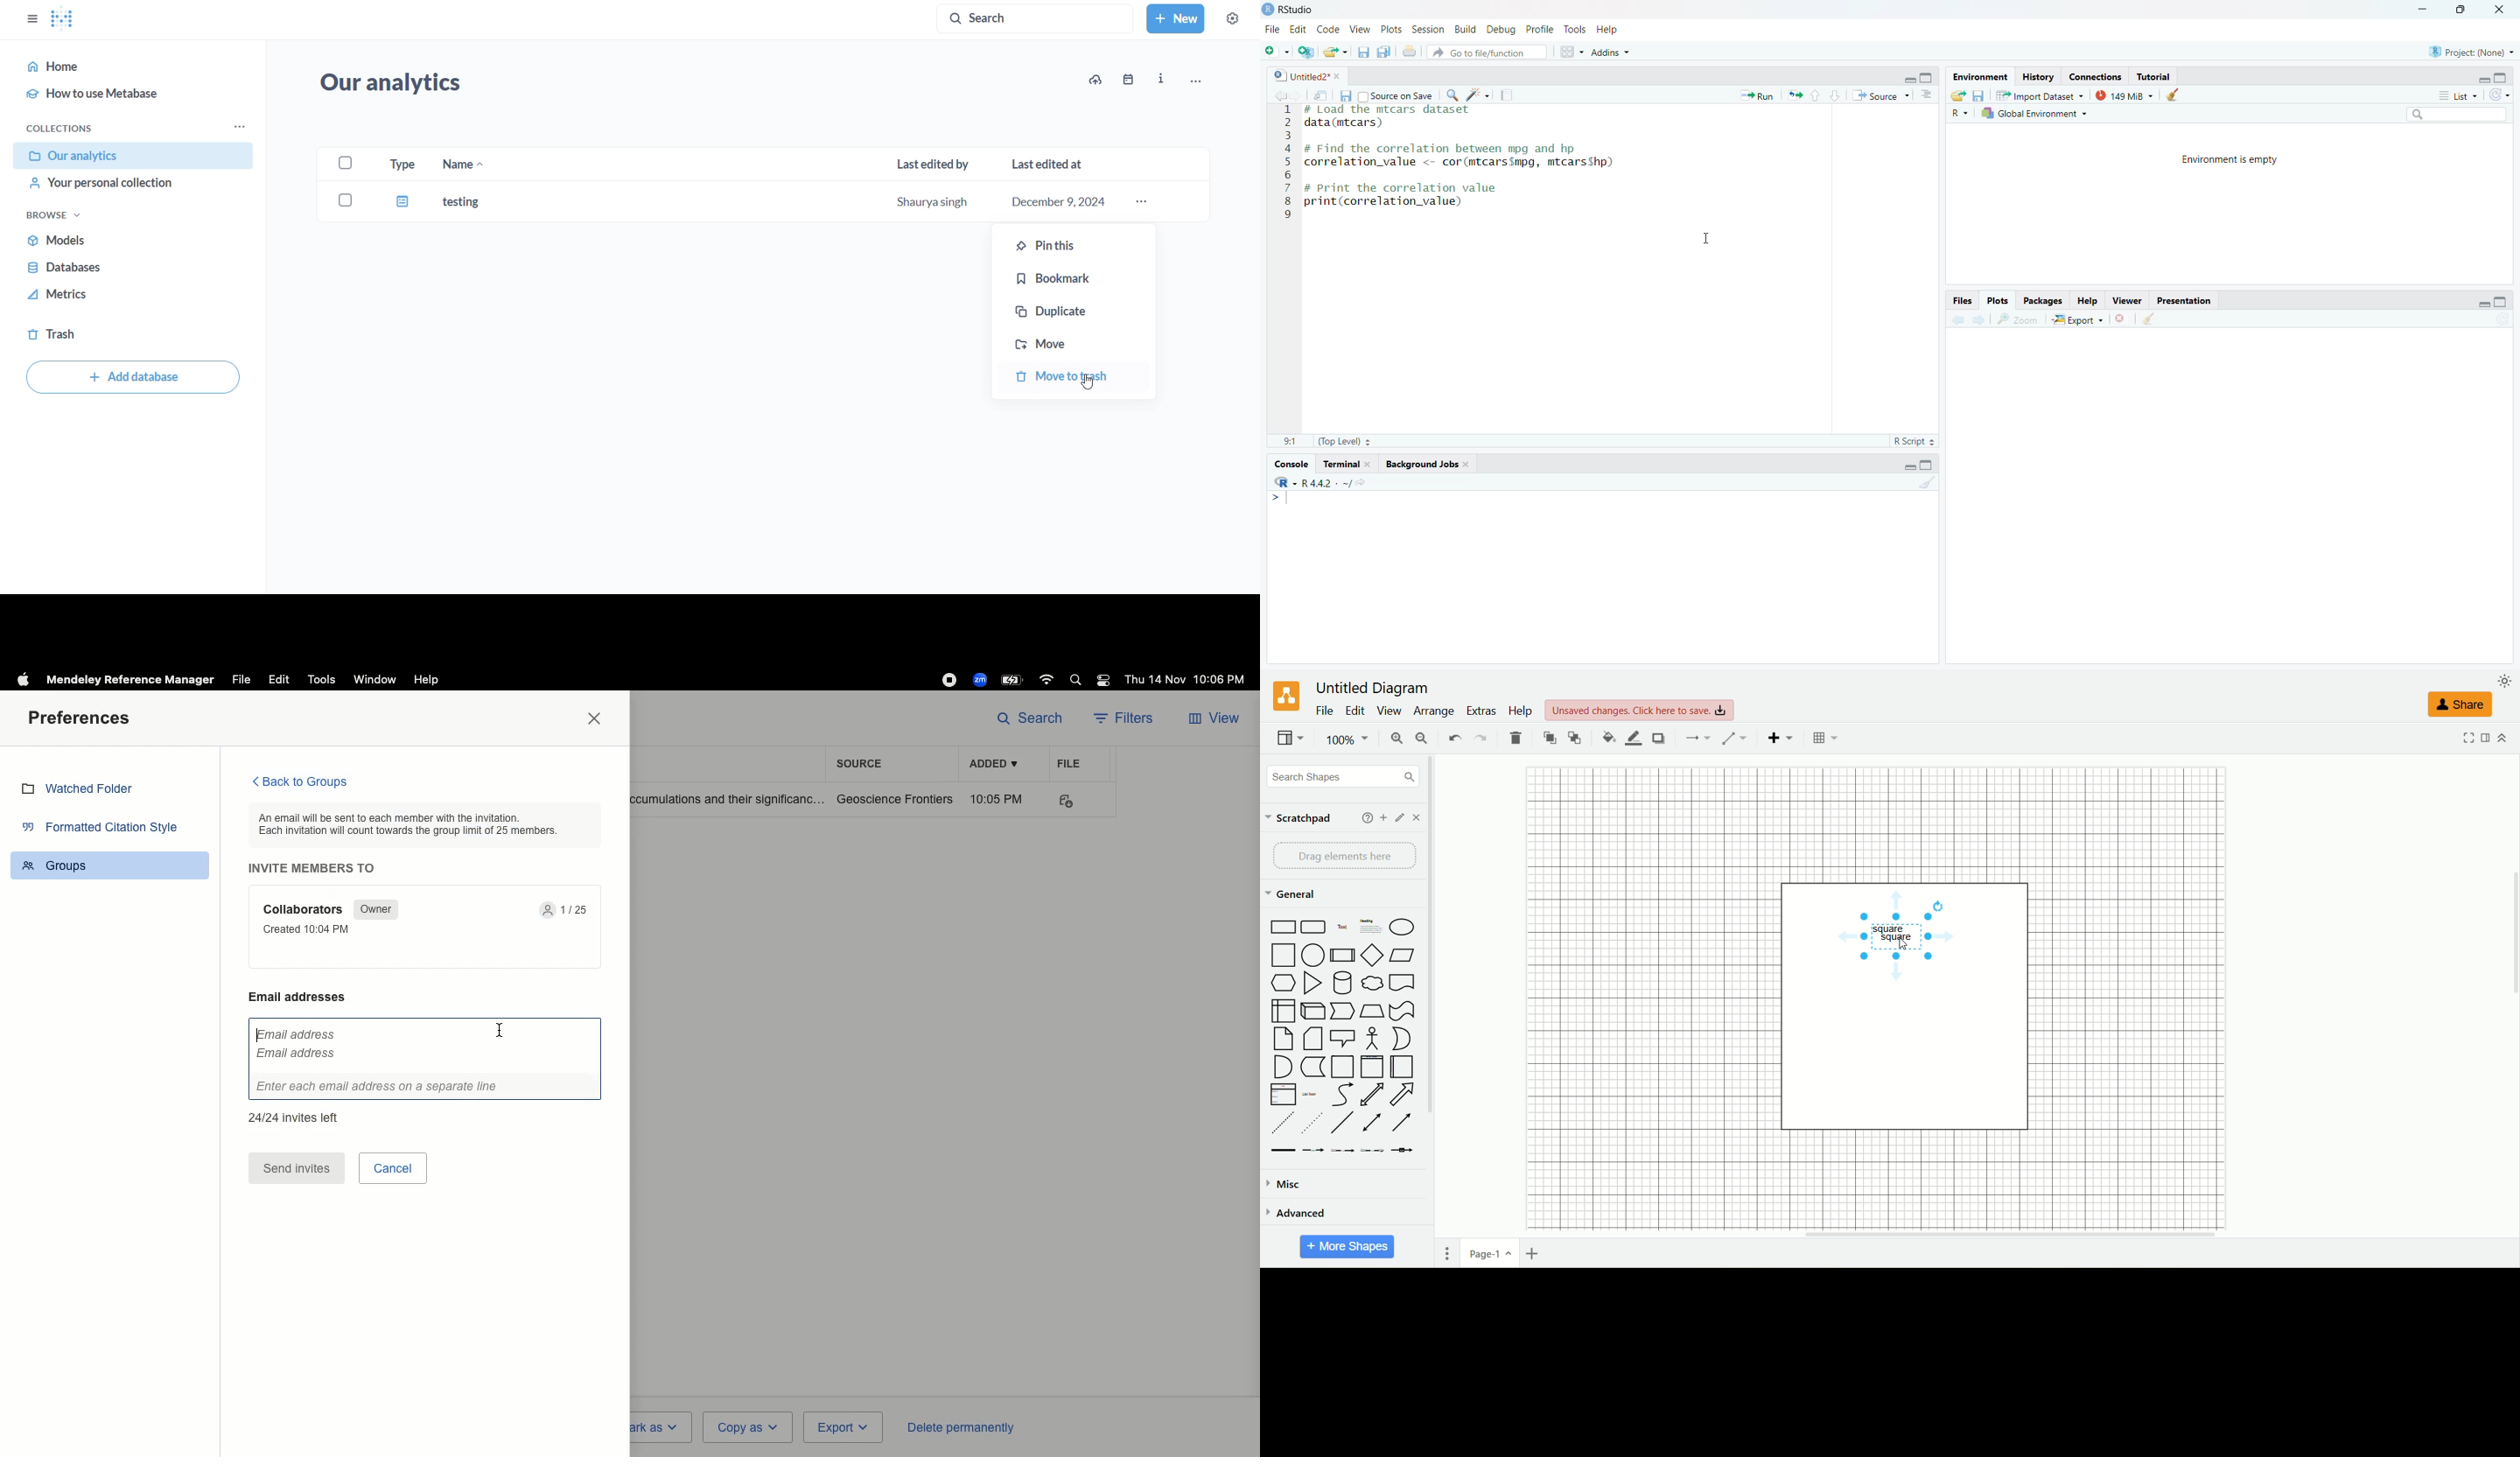 The width and height of the screenshot is (2520, 1484). Describe the element at coordinates (2483, 79) in the screenshot. I see `Minimize` at that location.